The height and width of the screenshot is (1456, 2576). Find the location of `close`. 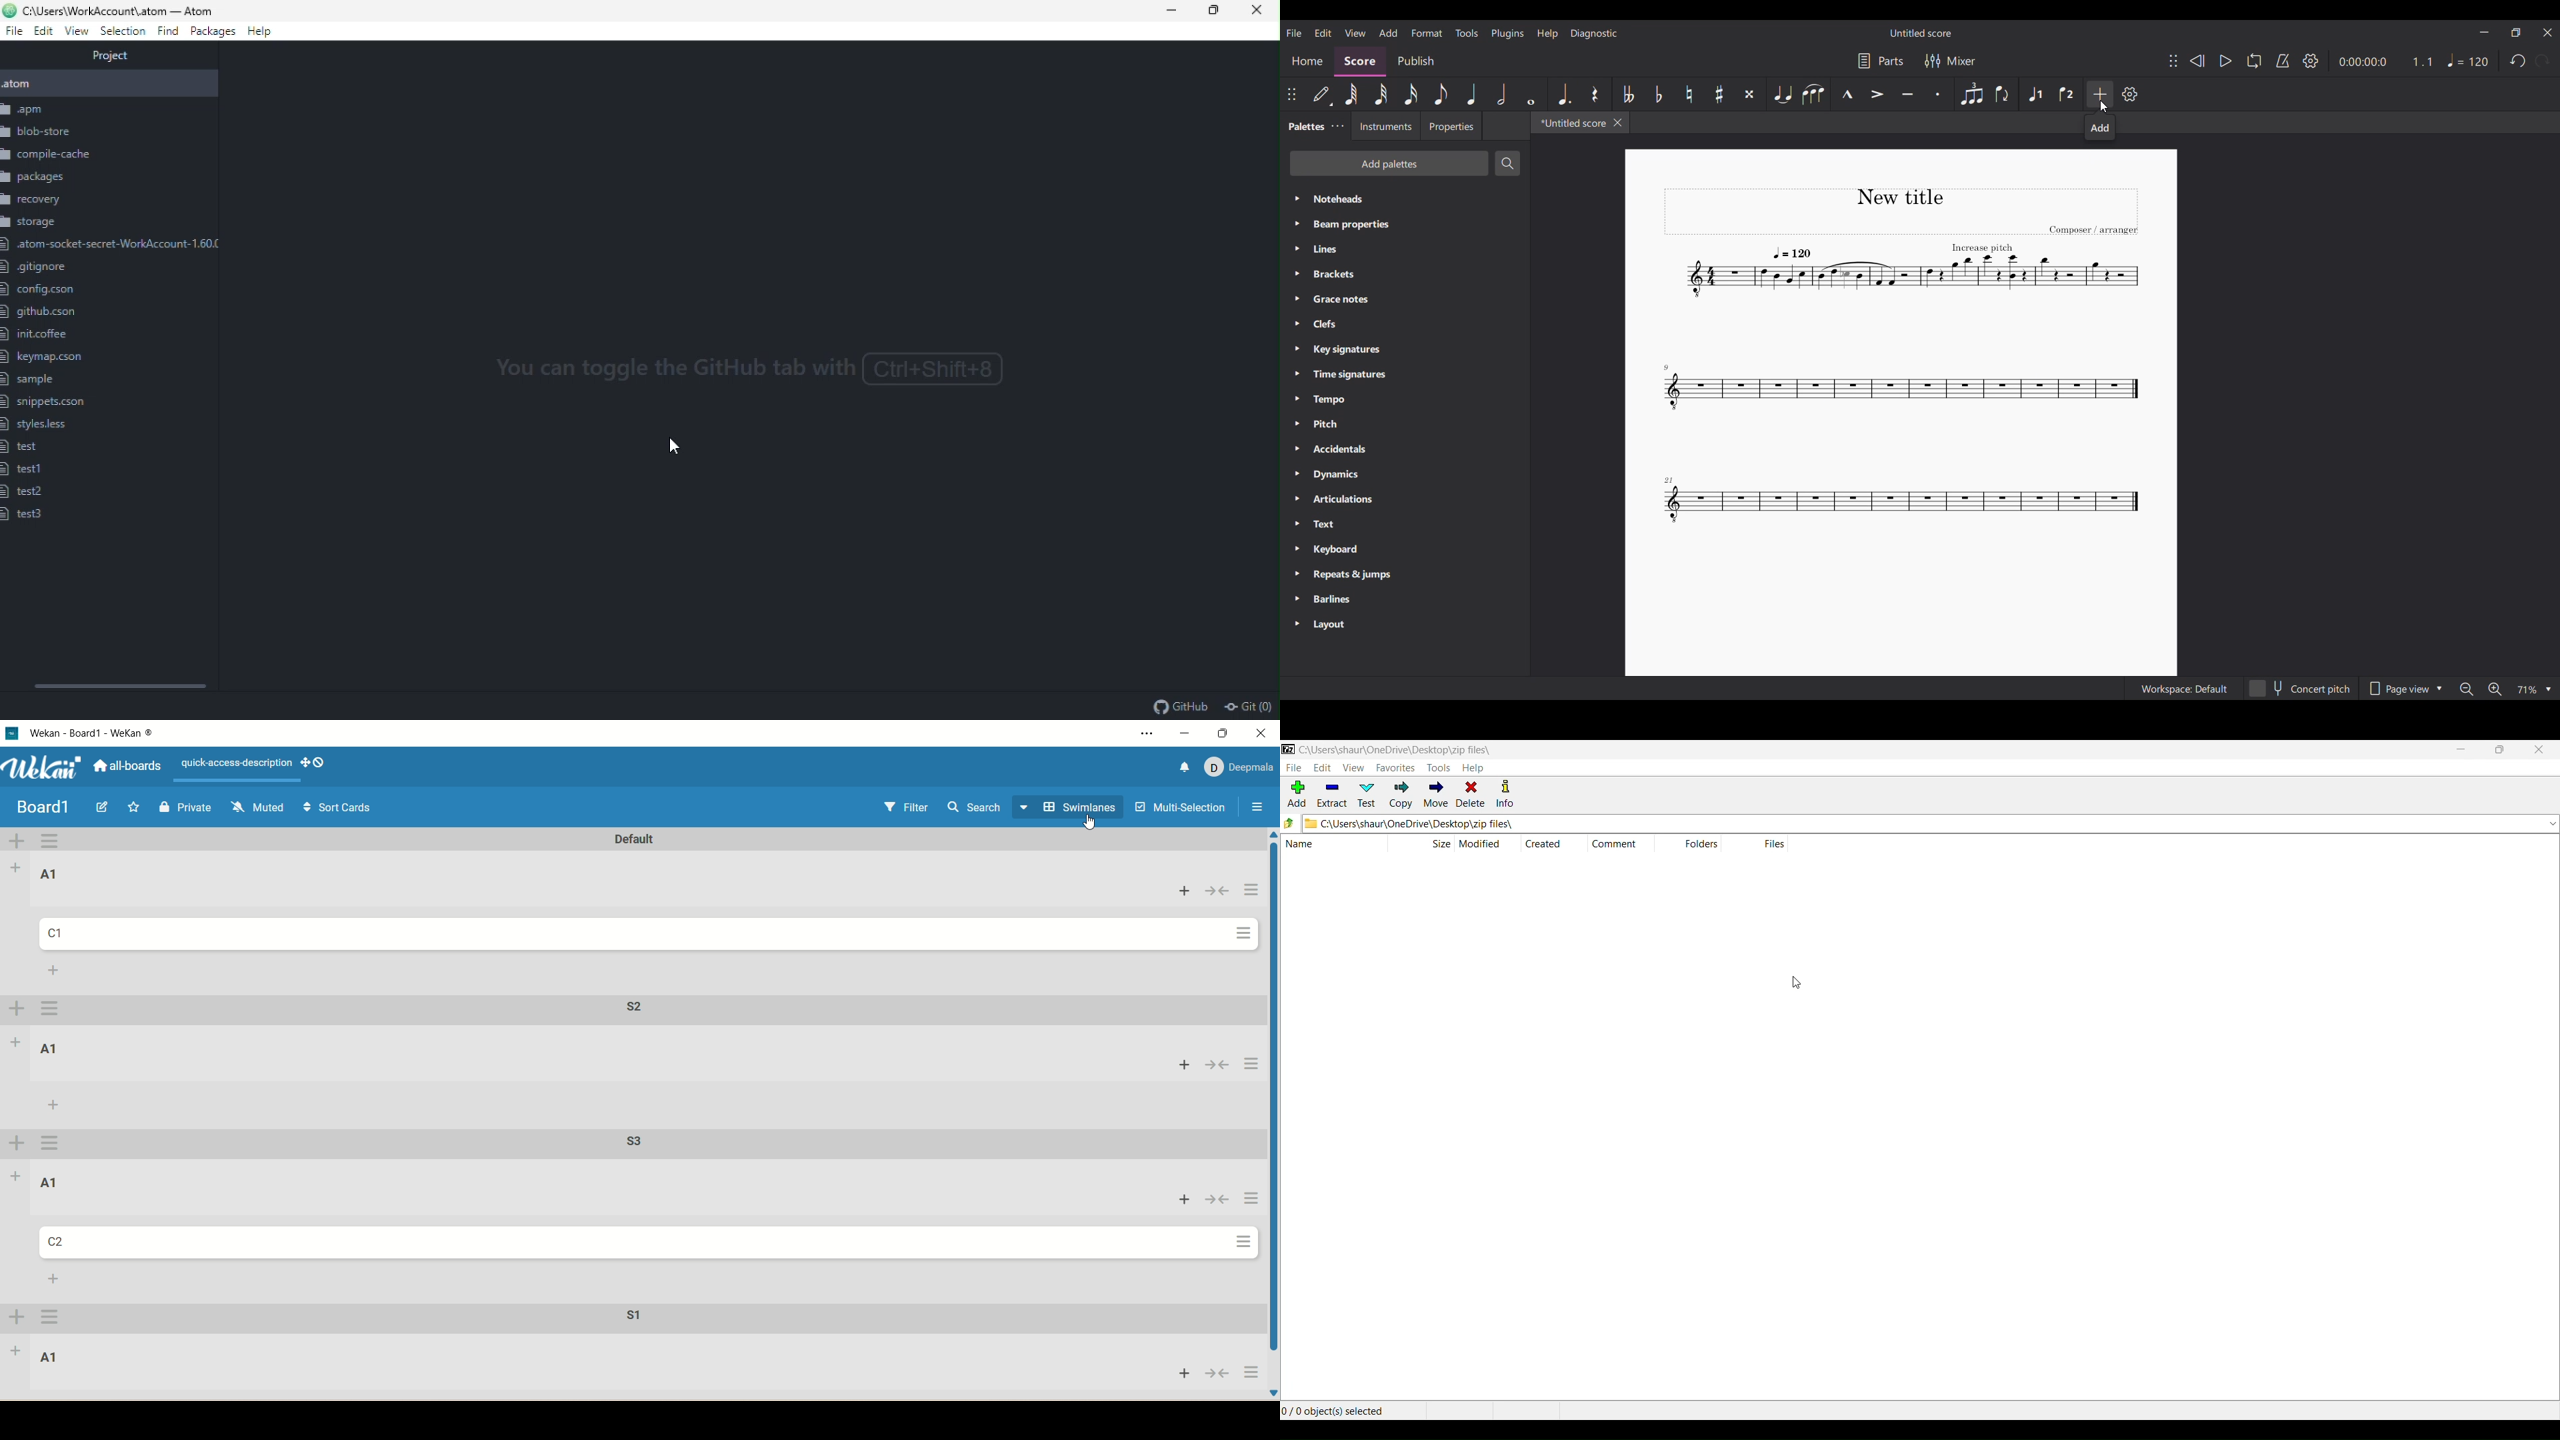

close is located at coordinates (1263, 733).